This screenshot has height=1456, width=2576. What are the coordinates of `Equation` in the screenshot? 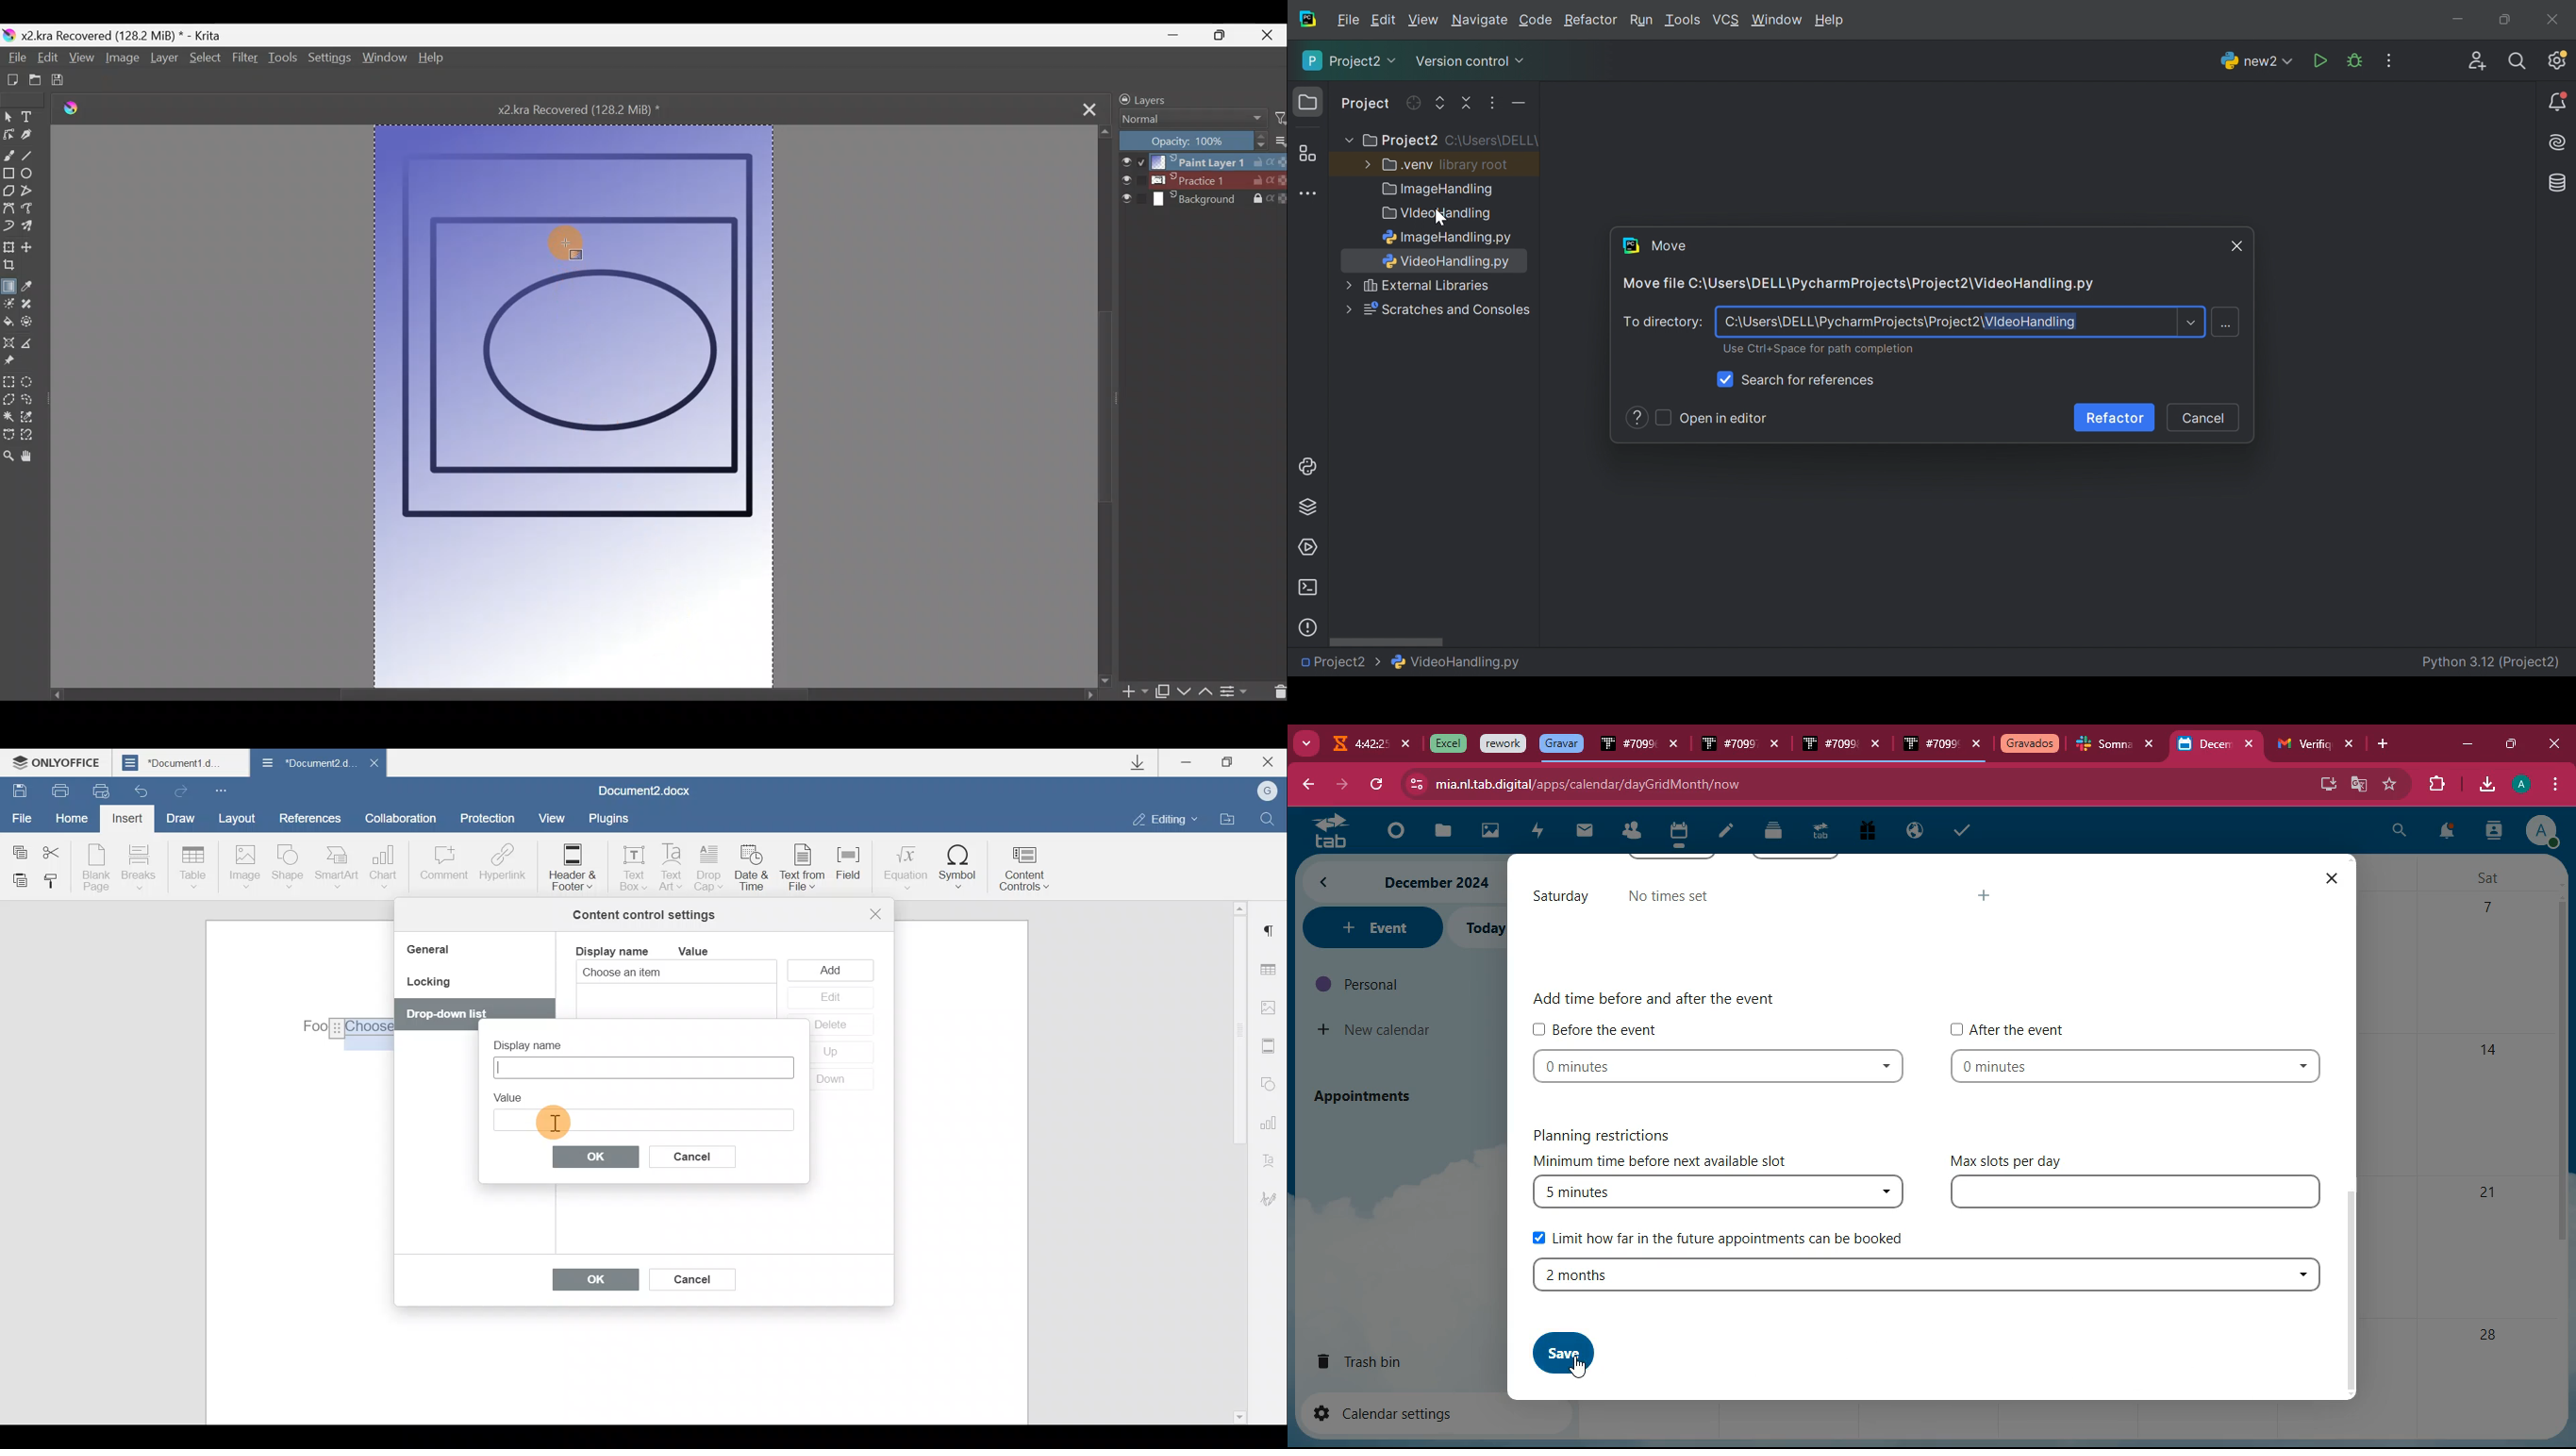 It's located at (904, 865).